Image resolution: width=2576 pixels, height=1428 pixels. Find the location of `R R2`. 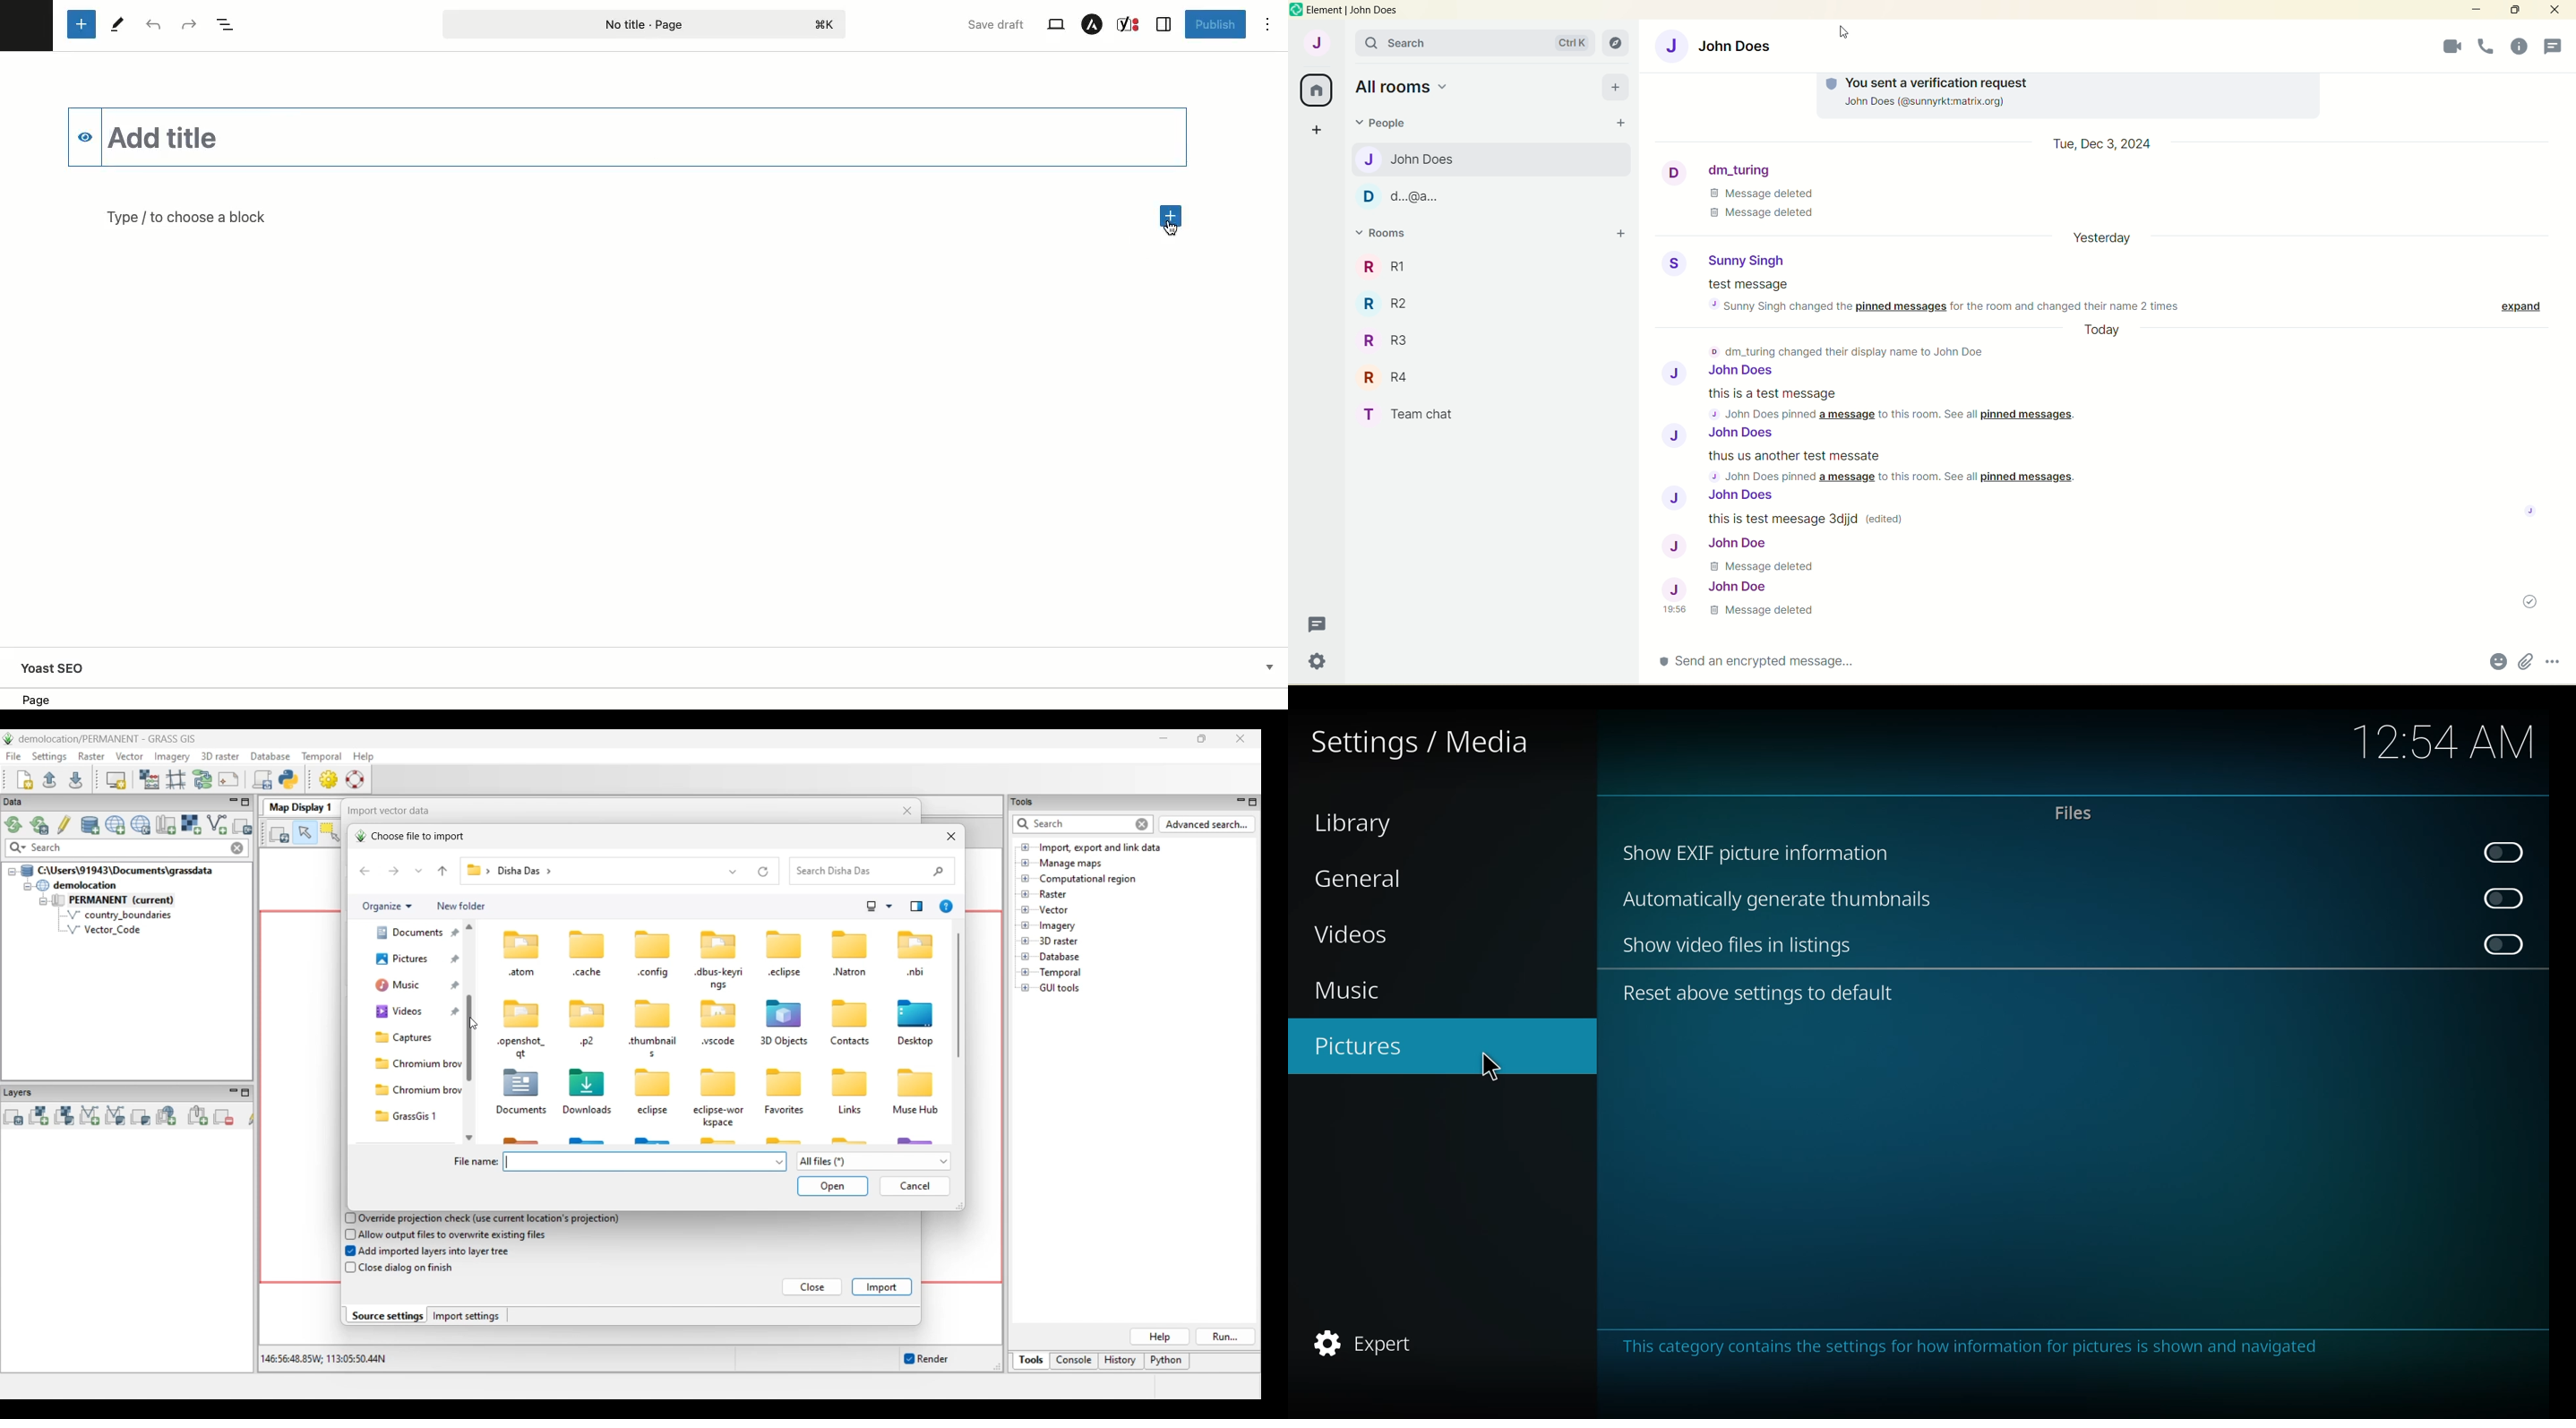

R R2 is located at coordinates (1393, 303).